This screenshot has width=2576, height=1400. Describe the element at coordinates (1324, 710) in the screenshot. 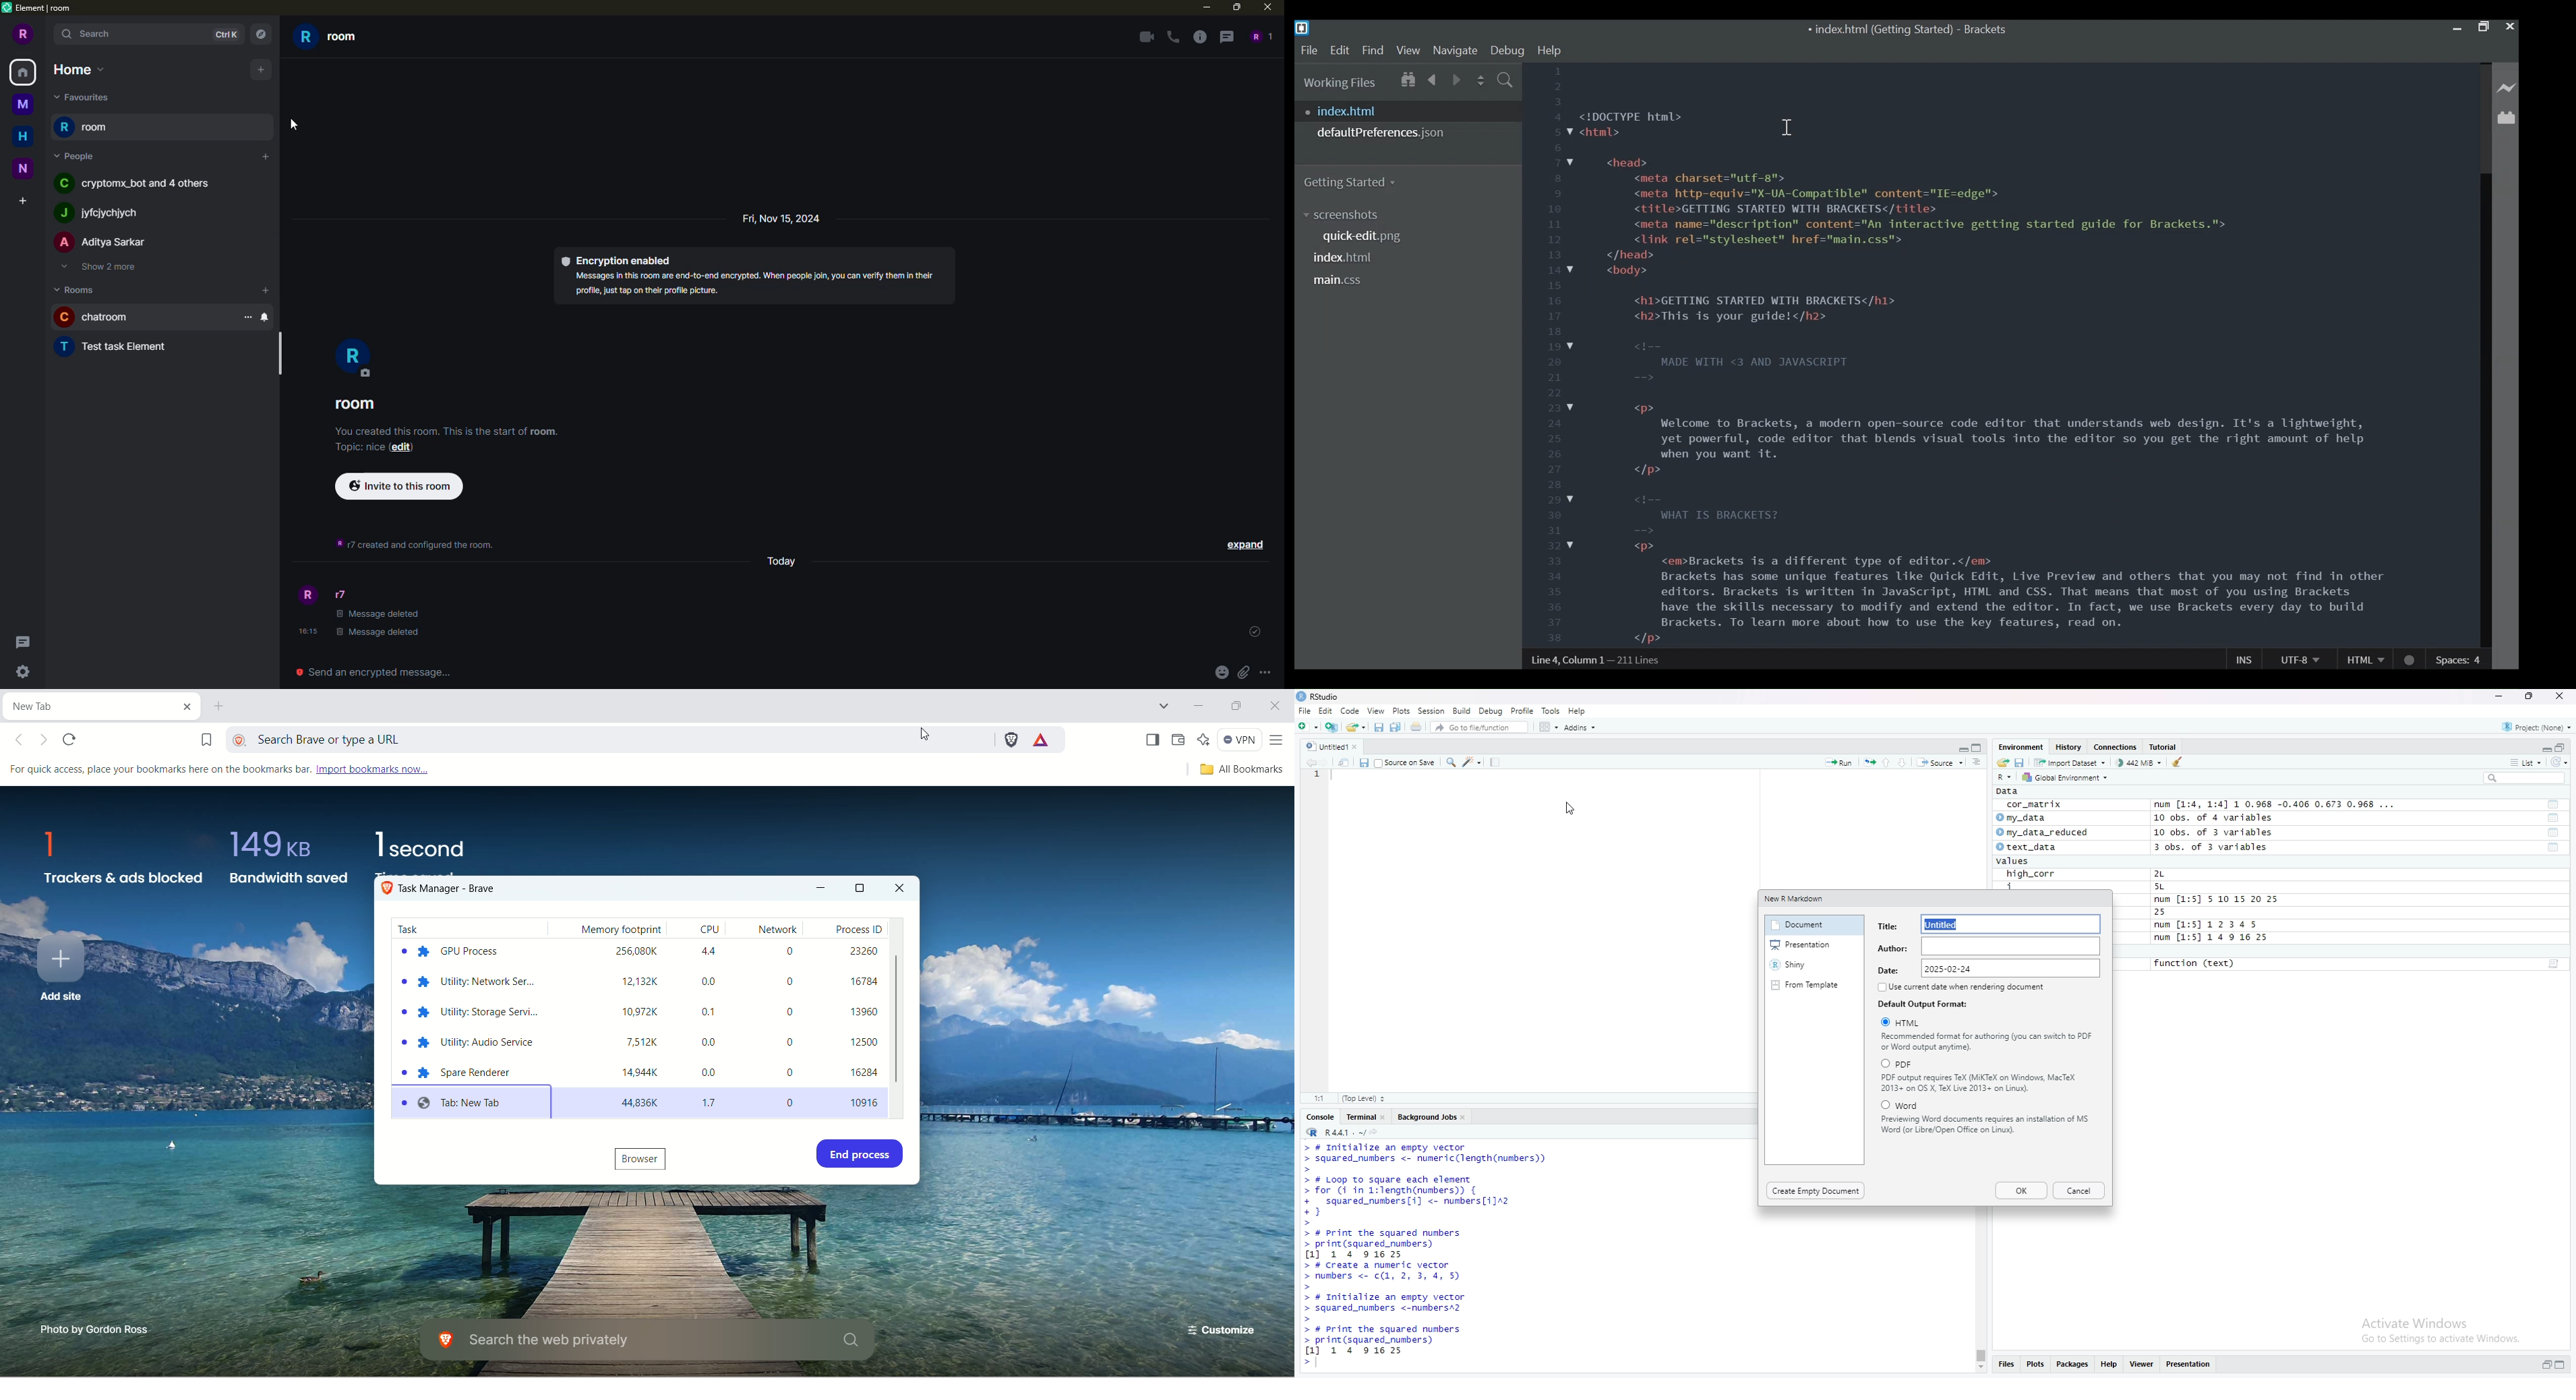

I see `Edit` at that location.